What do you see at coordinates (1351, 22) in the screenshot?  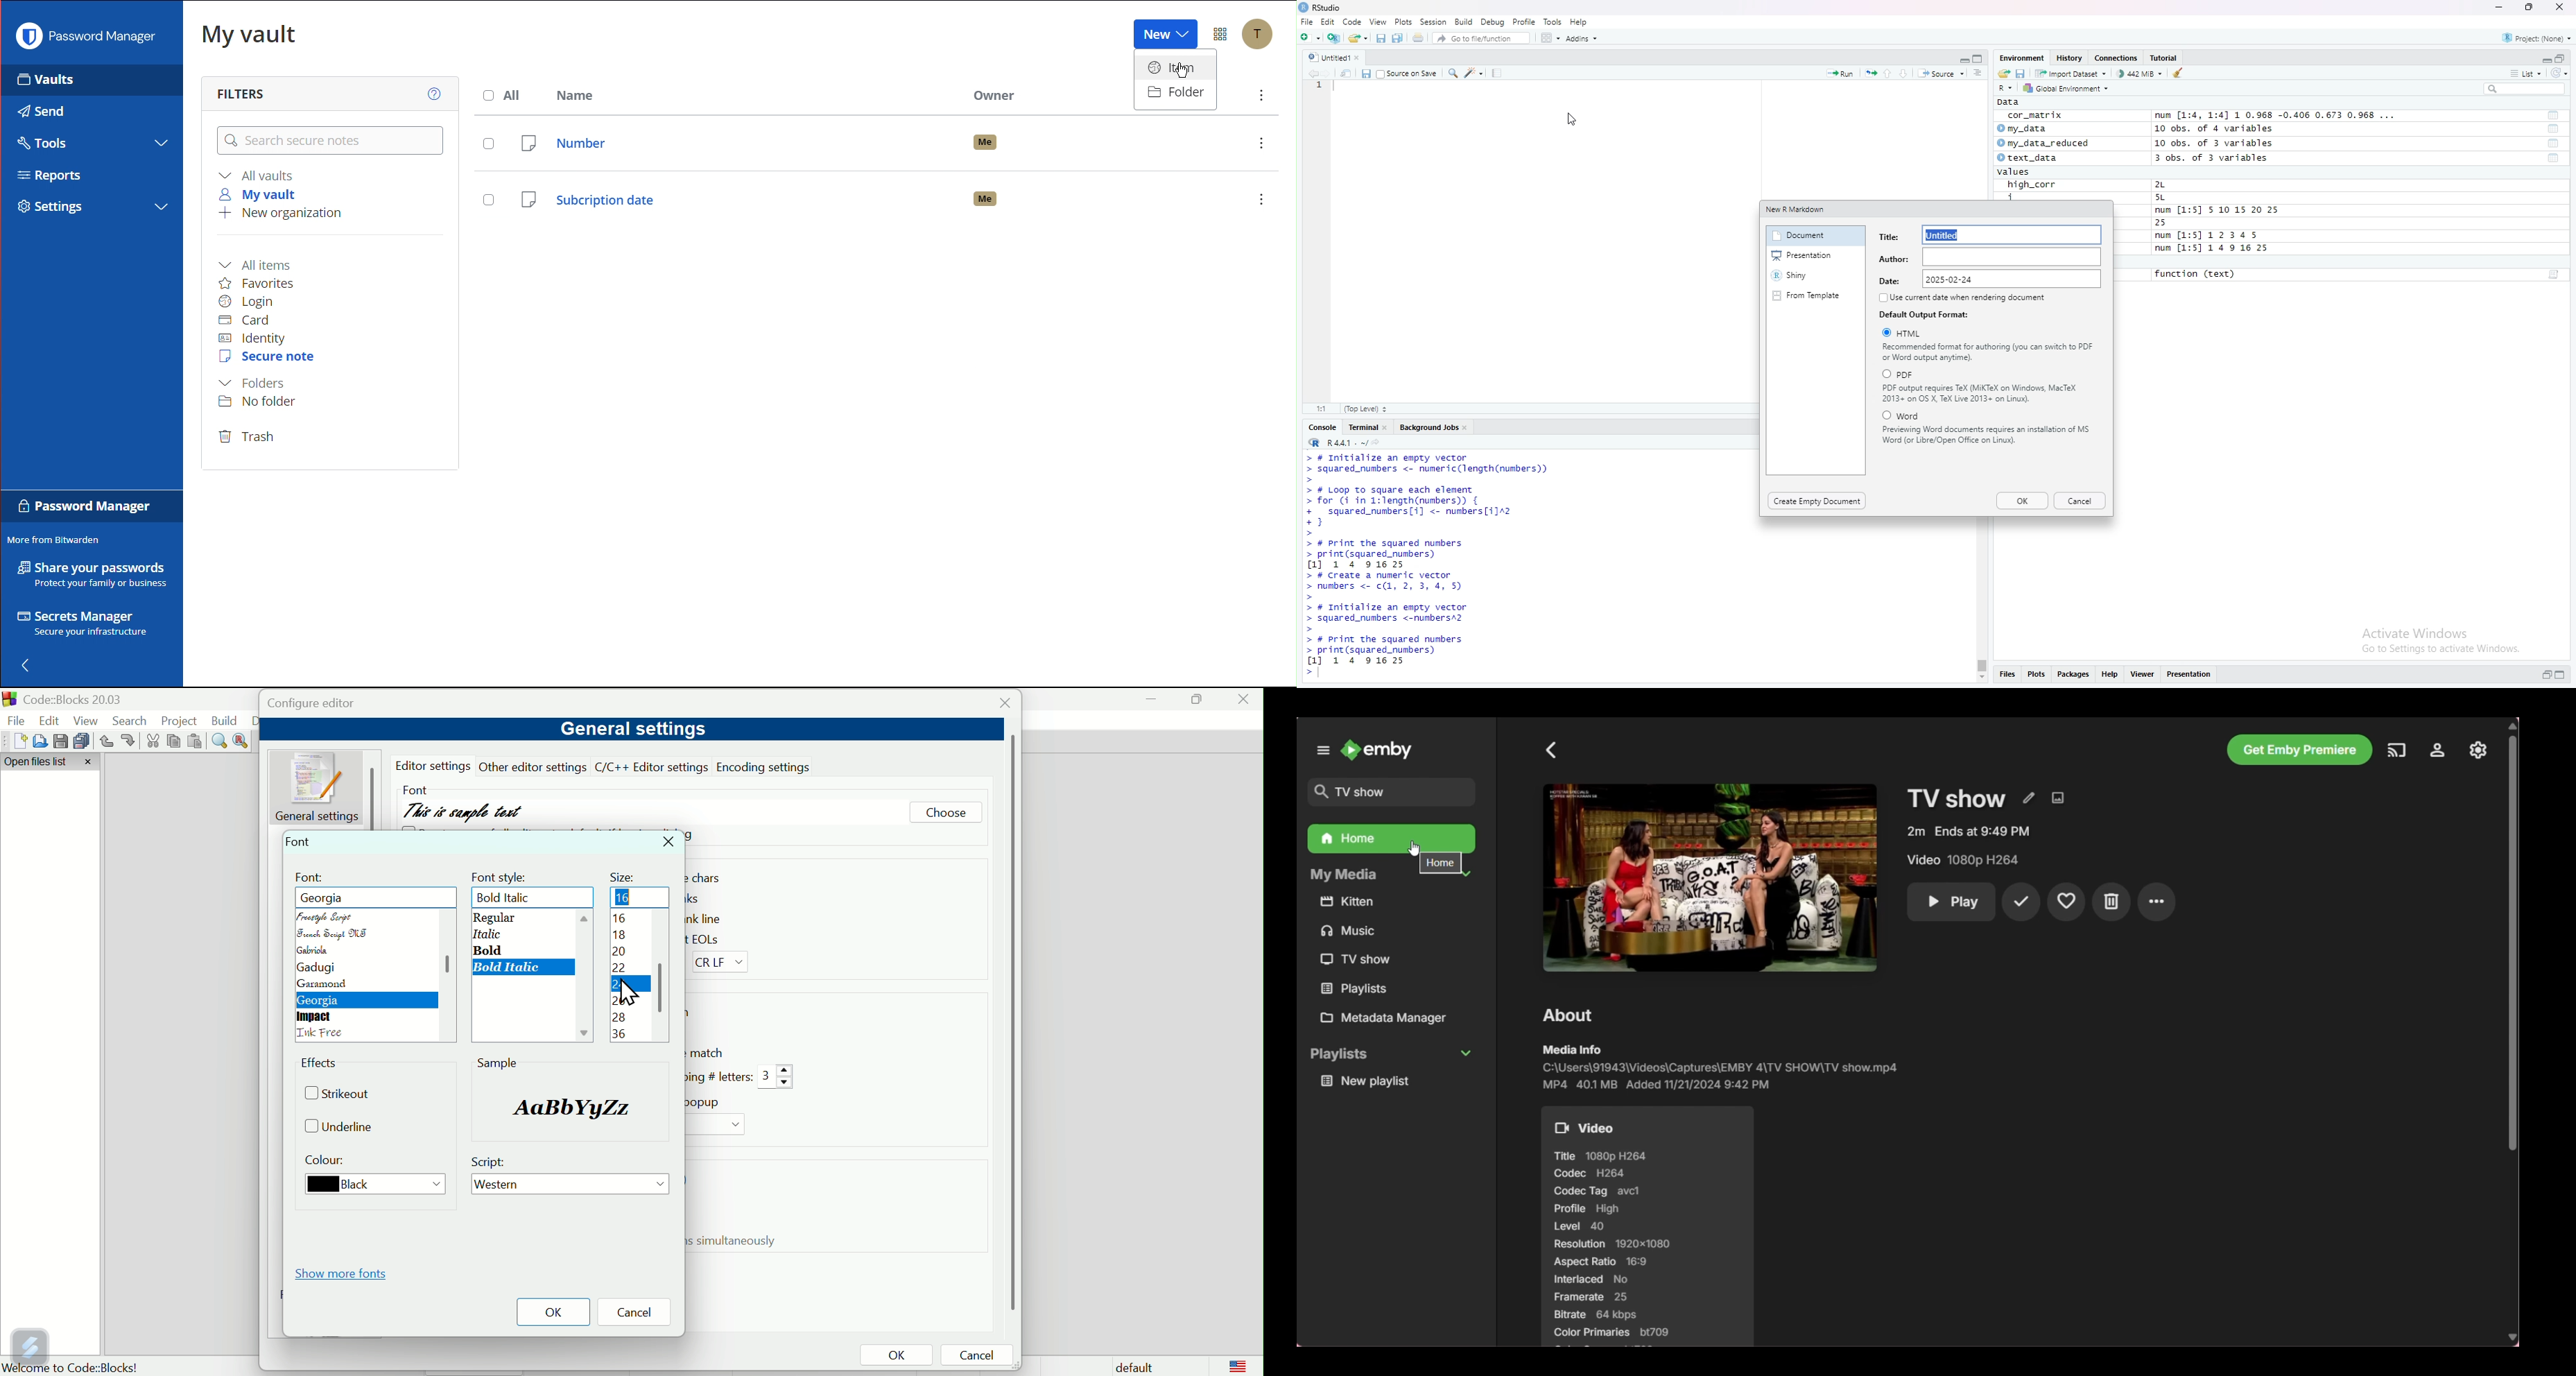 I see `Code` at bounding box center [1351, 22].